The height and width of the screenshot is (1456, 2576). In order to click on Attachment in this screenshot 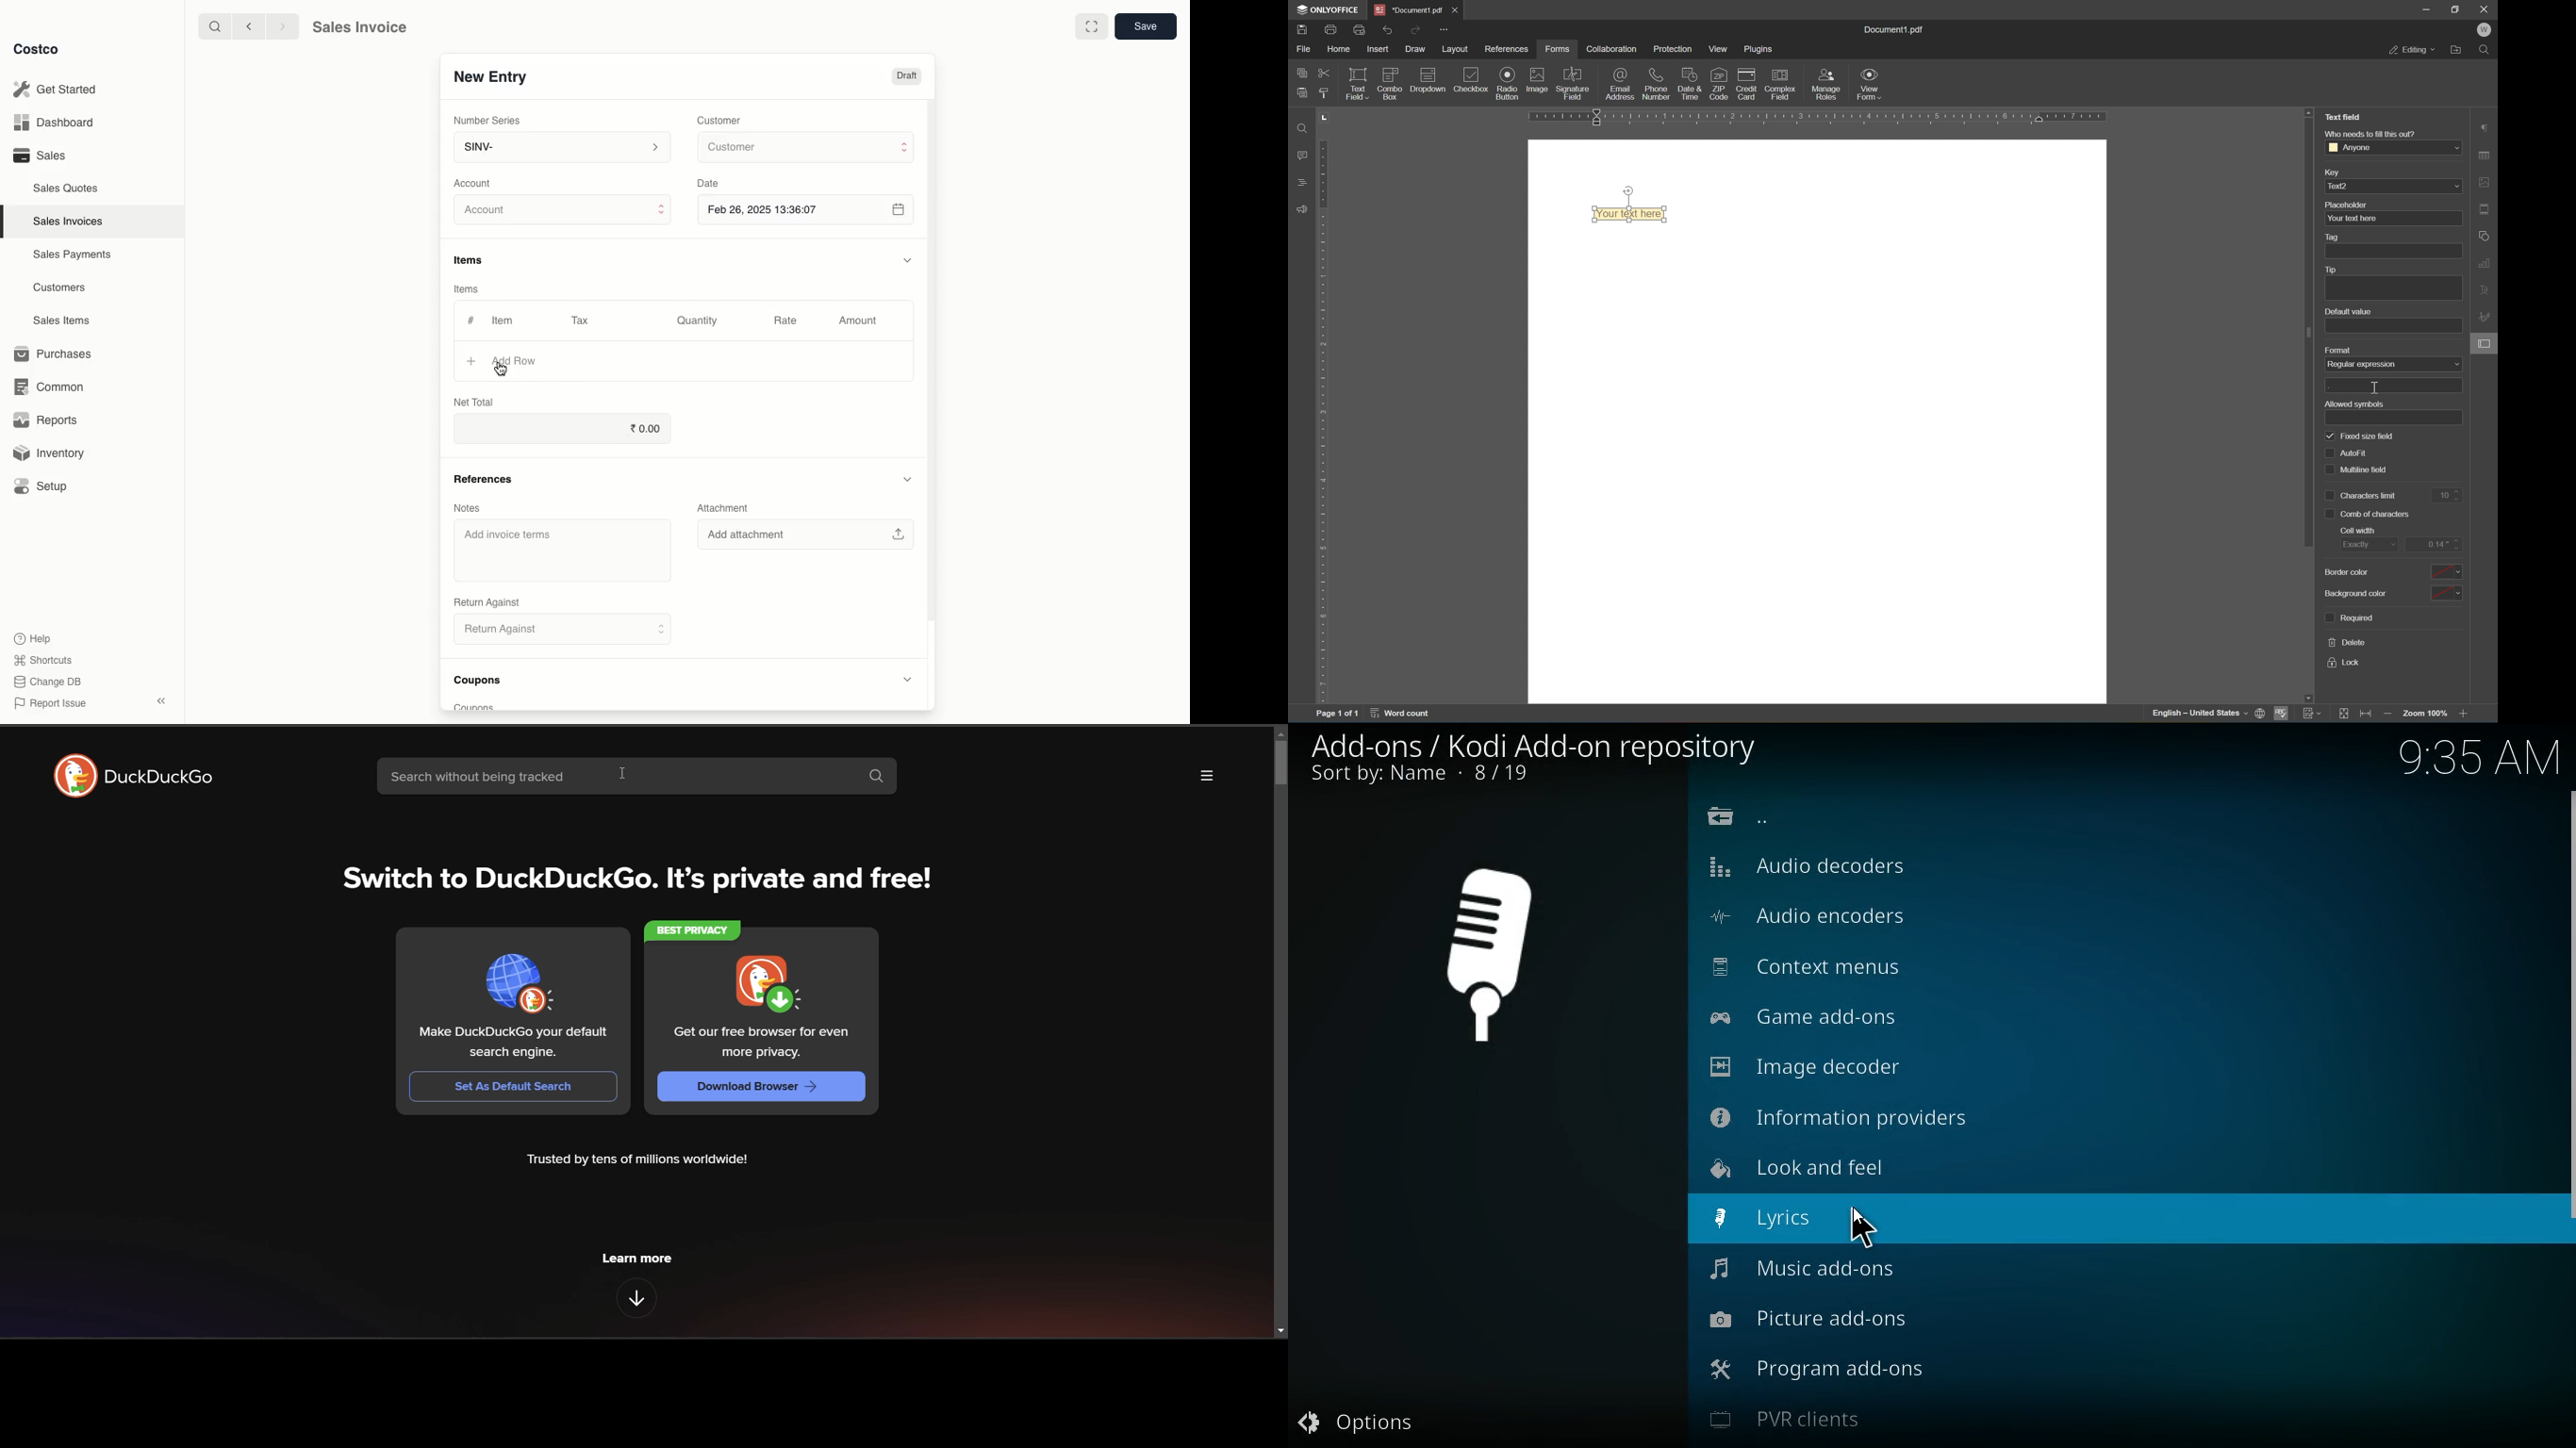, I will do `click(722, 507)`.